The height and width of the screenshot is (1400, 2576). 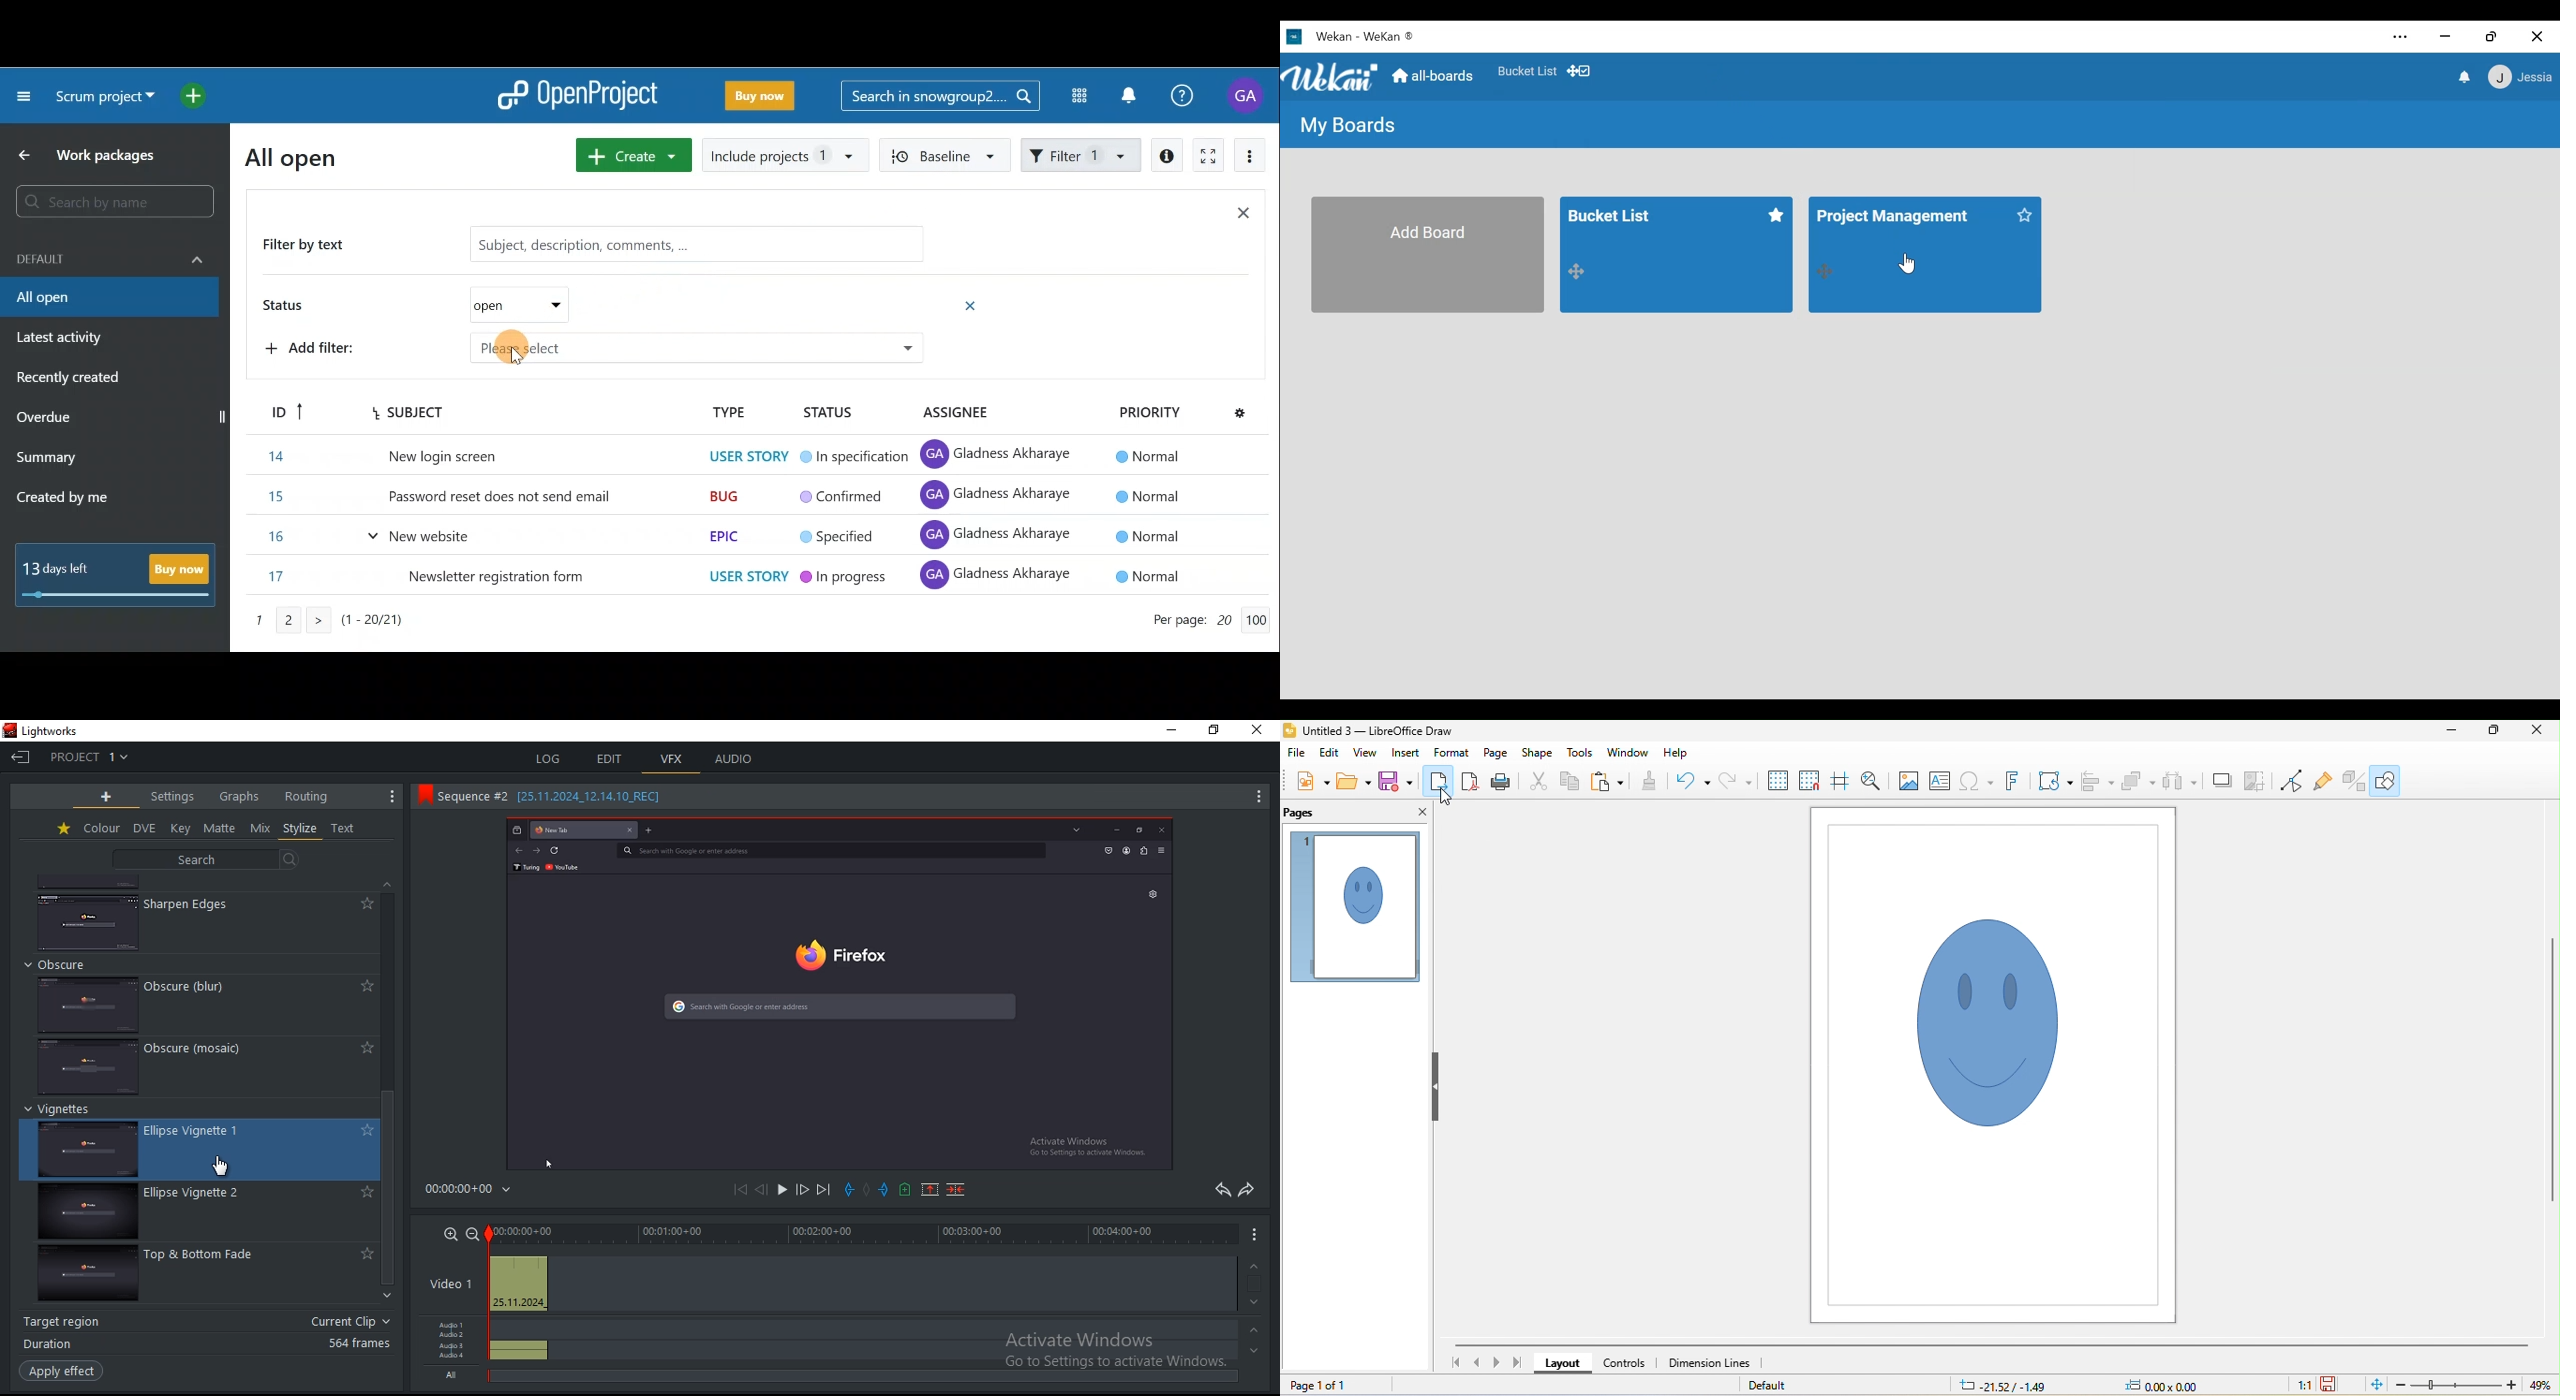 I want to click on | Project Management, so click(x=1907, y=229).